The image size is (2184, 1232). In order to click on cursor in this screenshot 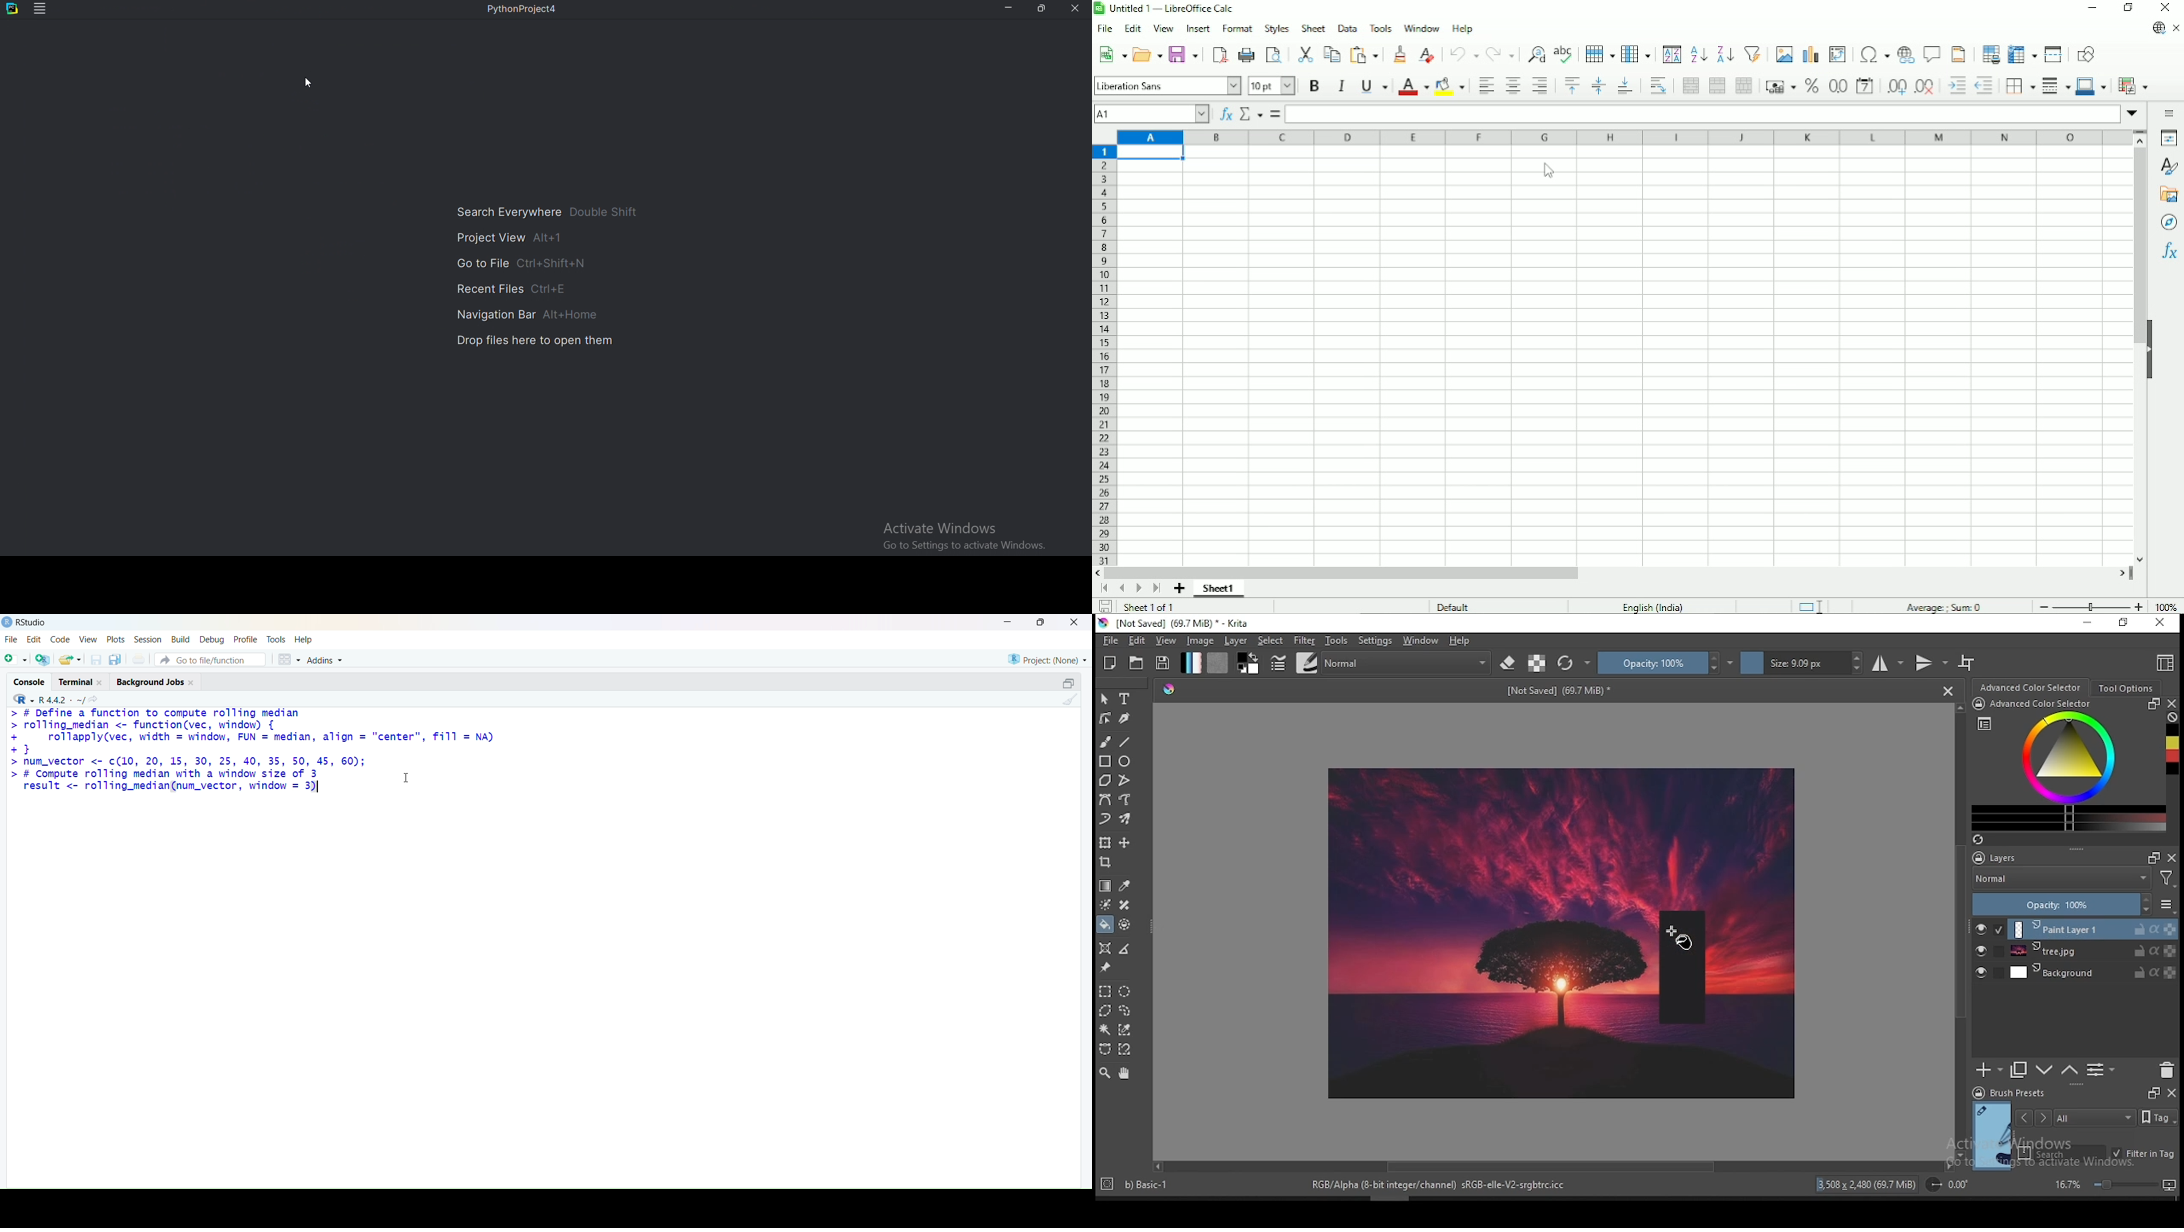, I will do `click(407, 777)`.